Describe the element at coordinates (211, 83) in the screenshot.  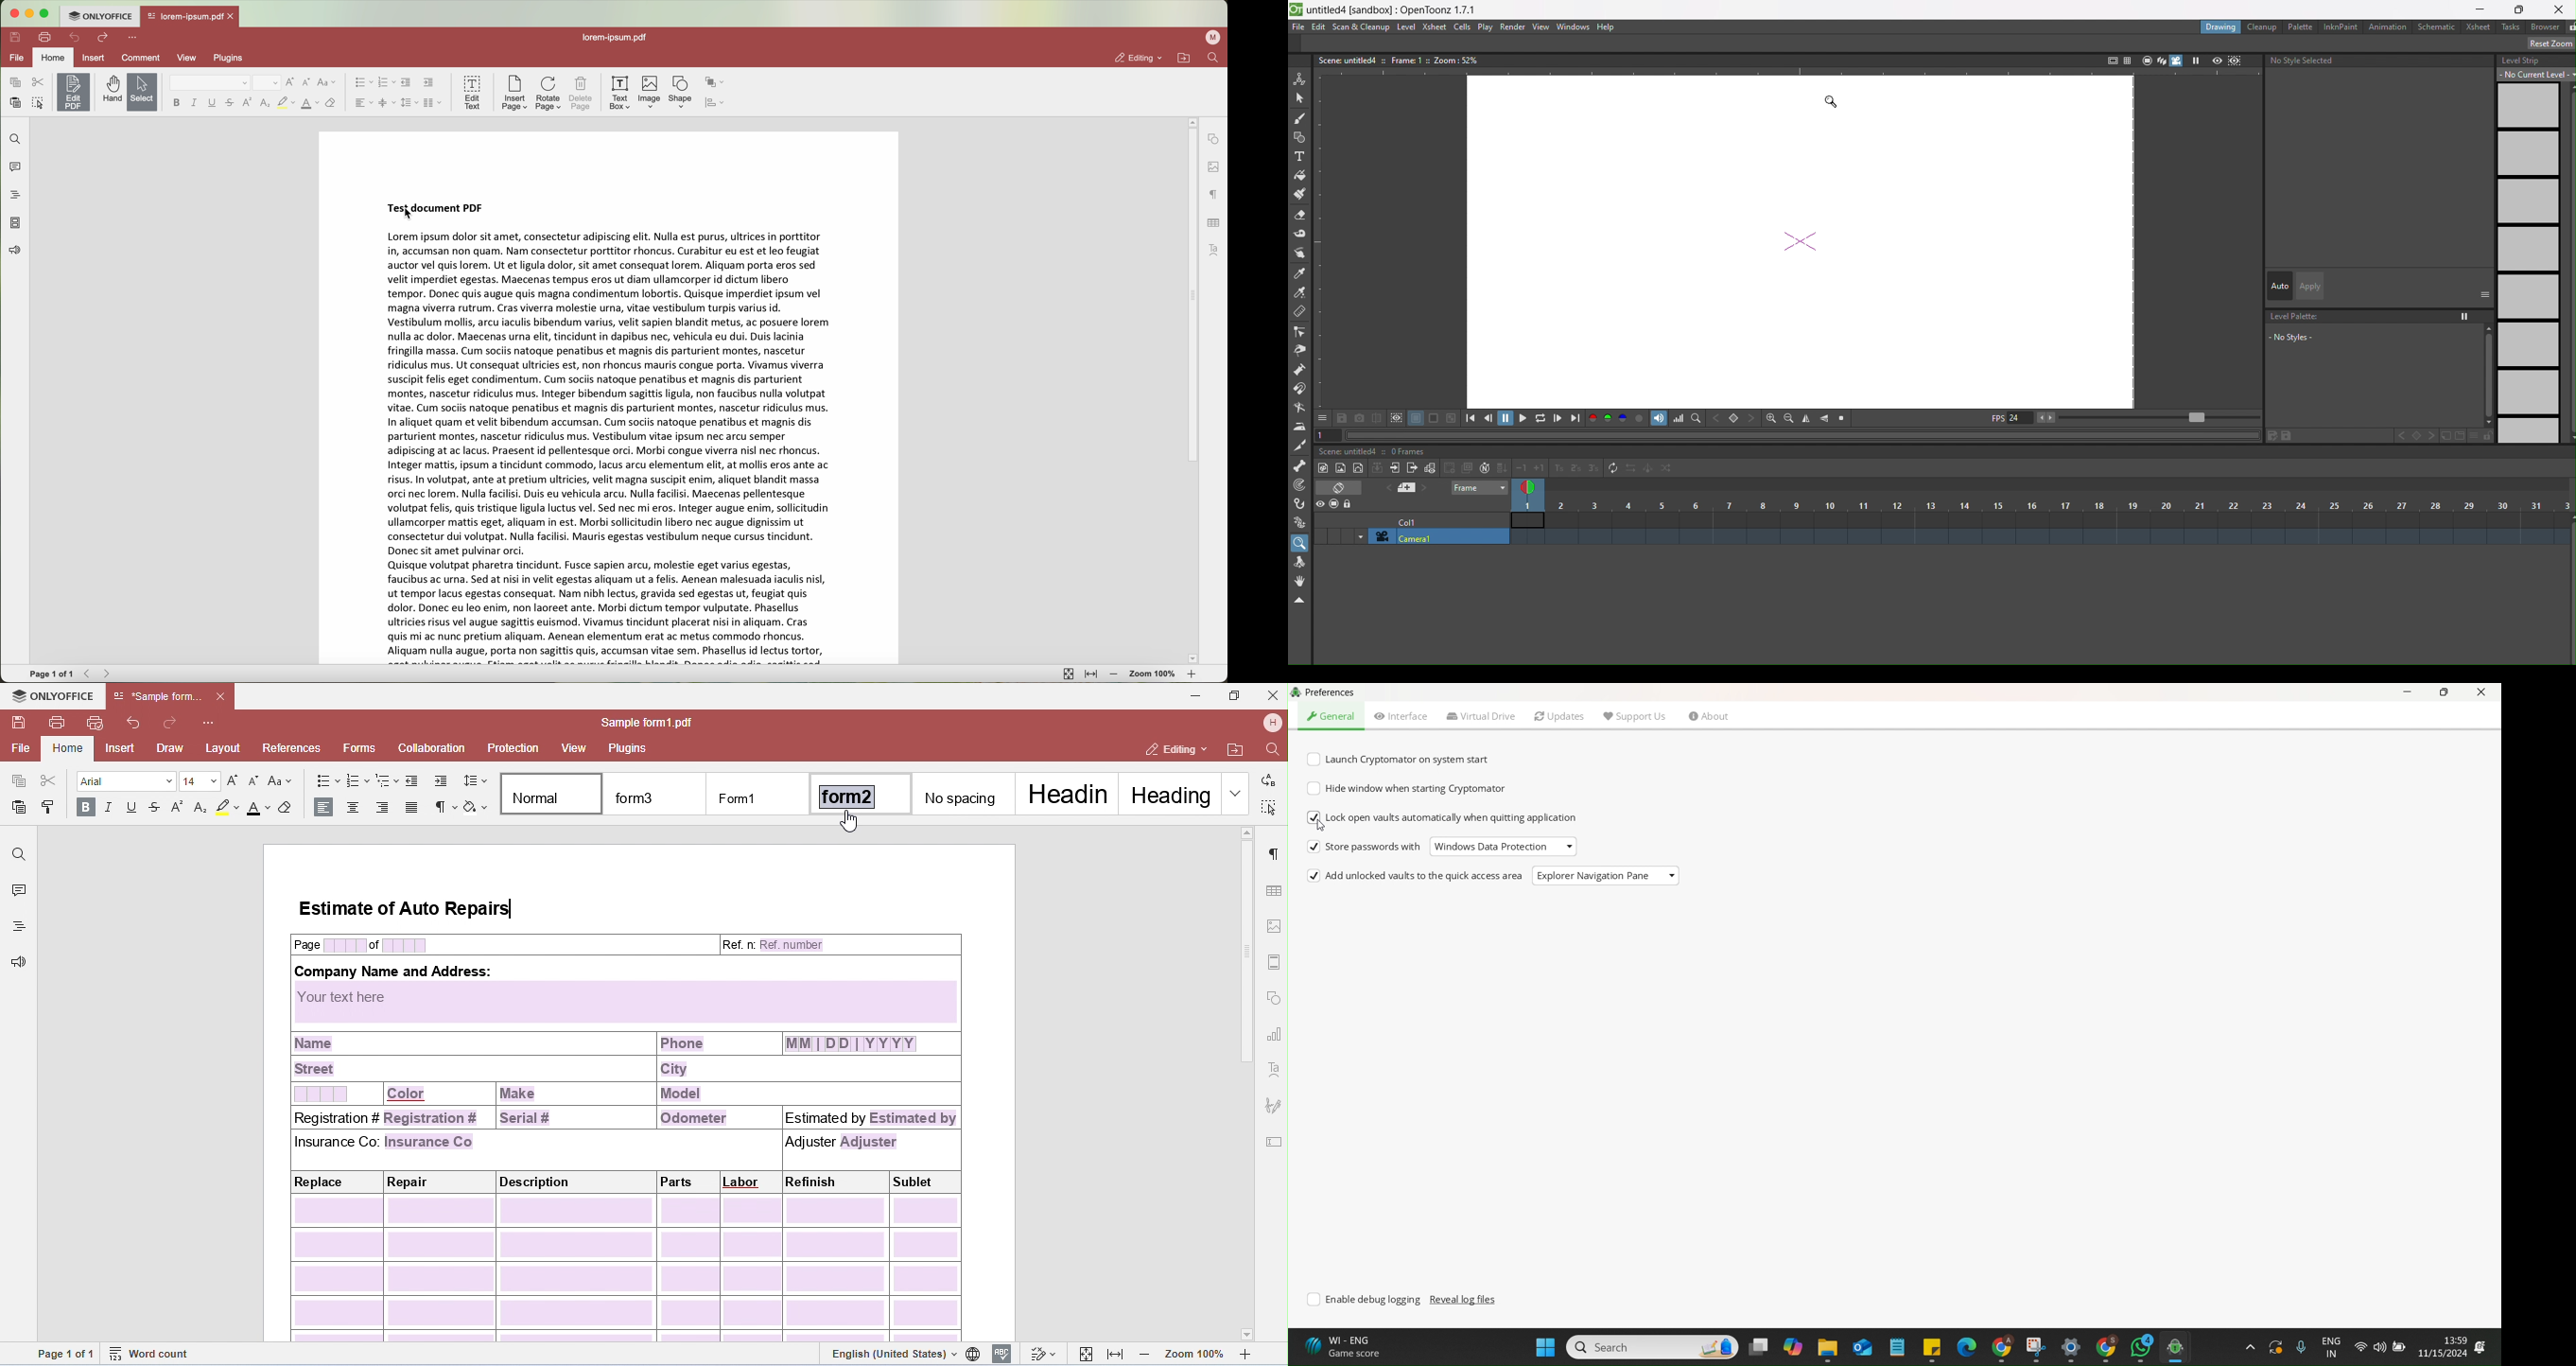
I see `font type` at that location.